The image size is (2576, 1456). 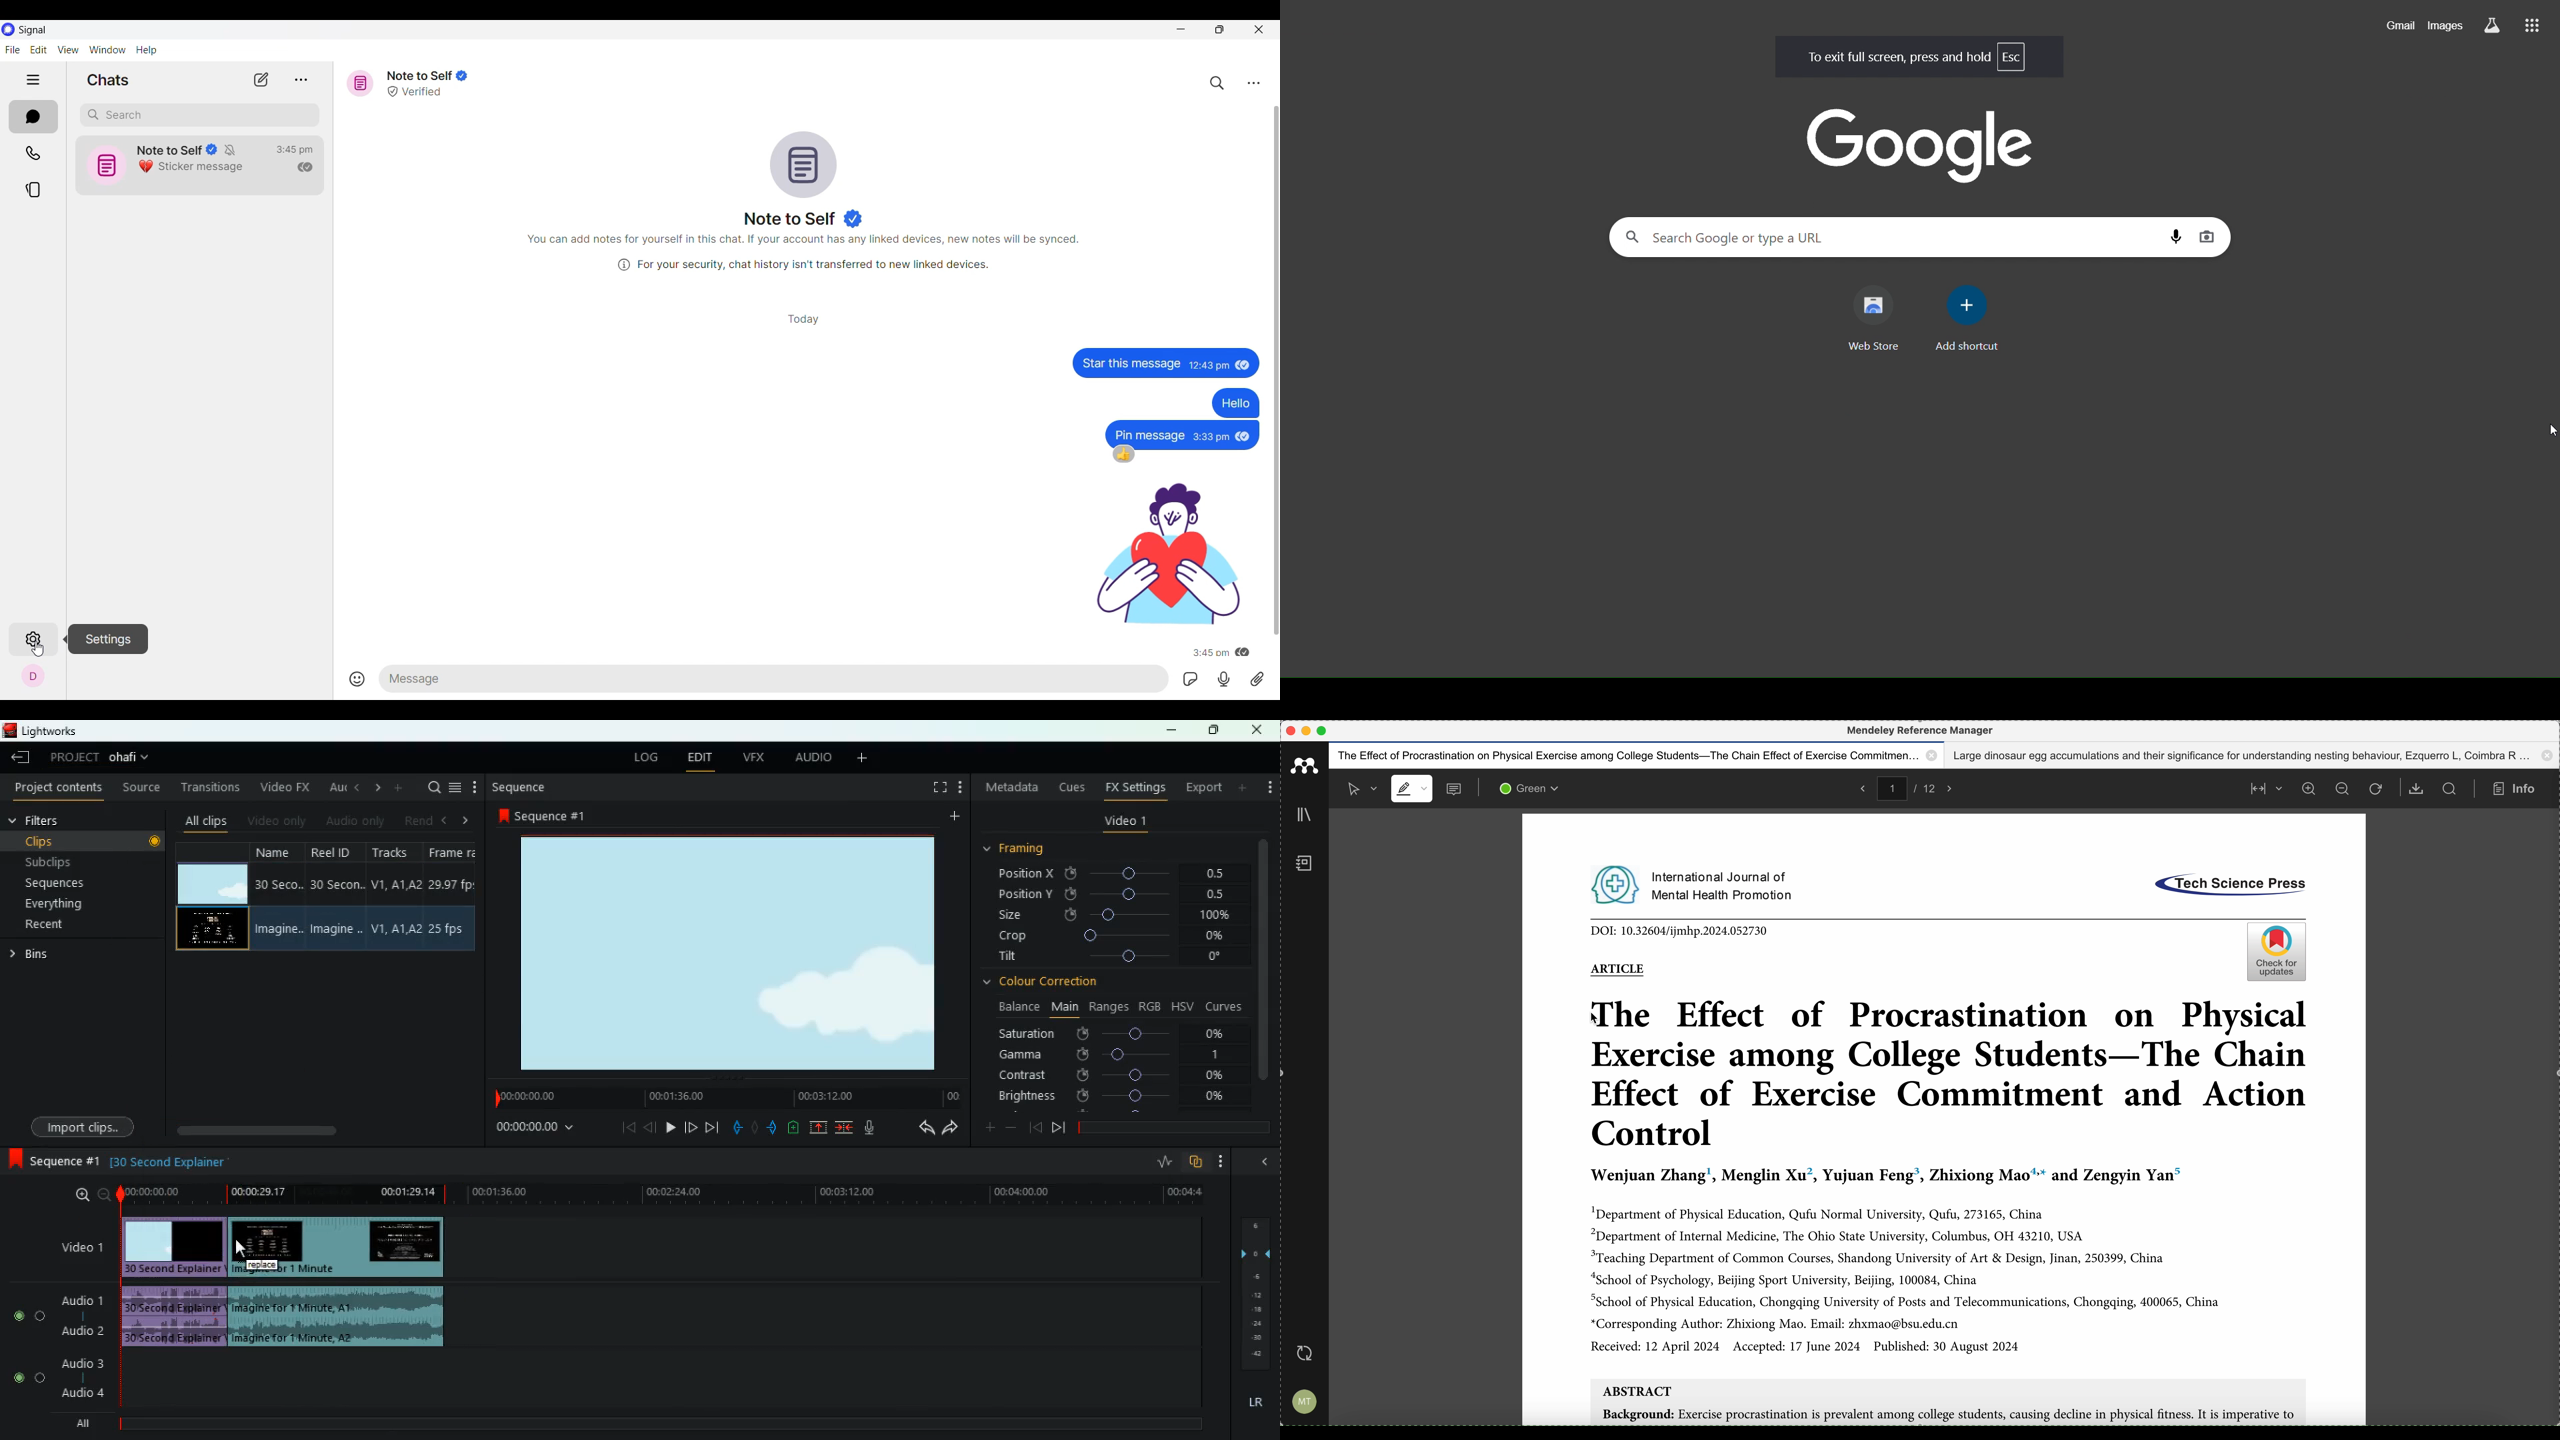 I want to click on Attachment , so click(x=1258, y=679).